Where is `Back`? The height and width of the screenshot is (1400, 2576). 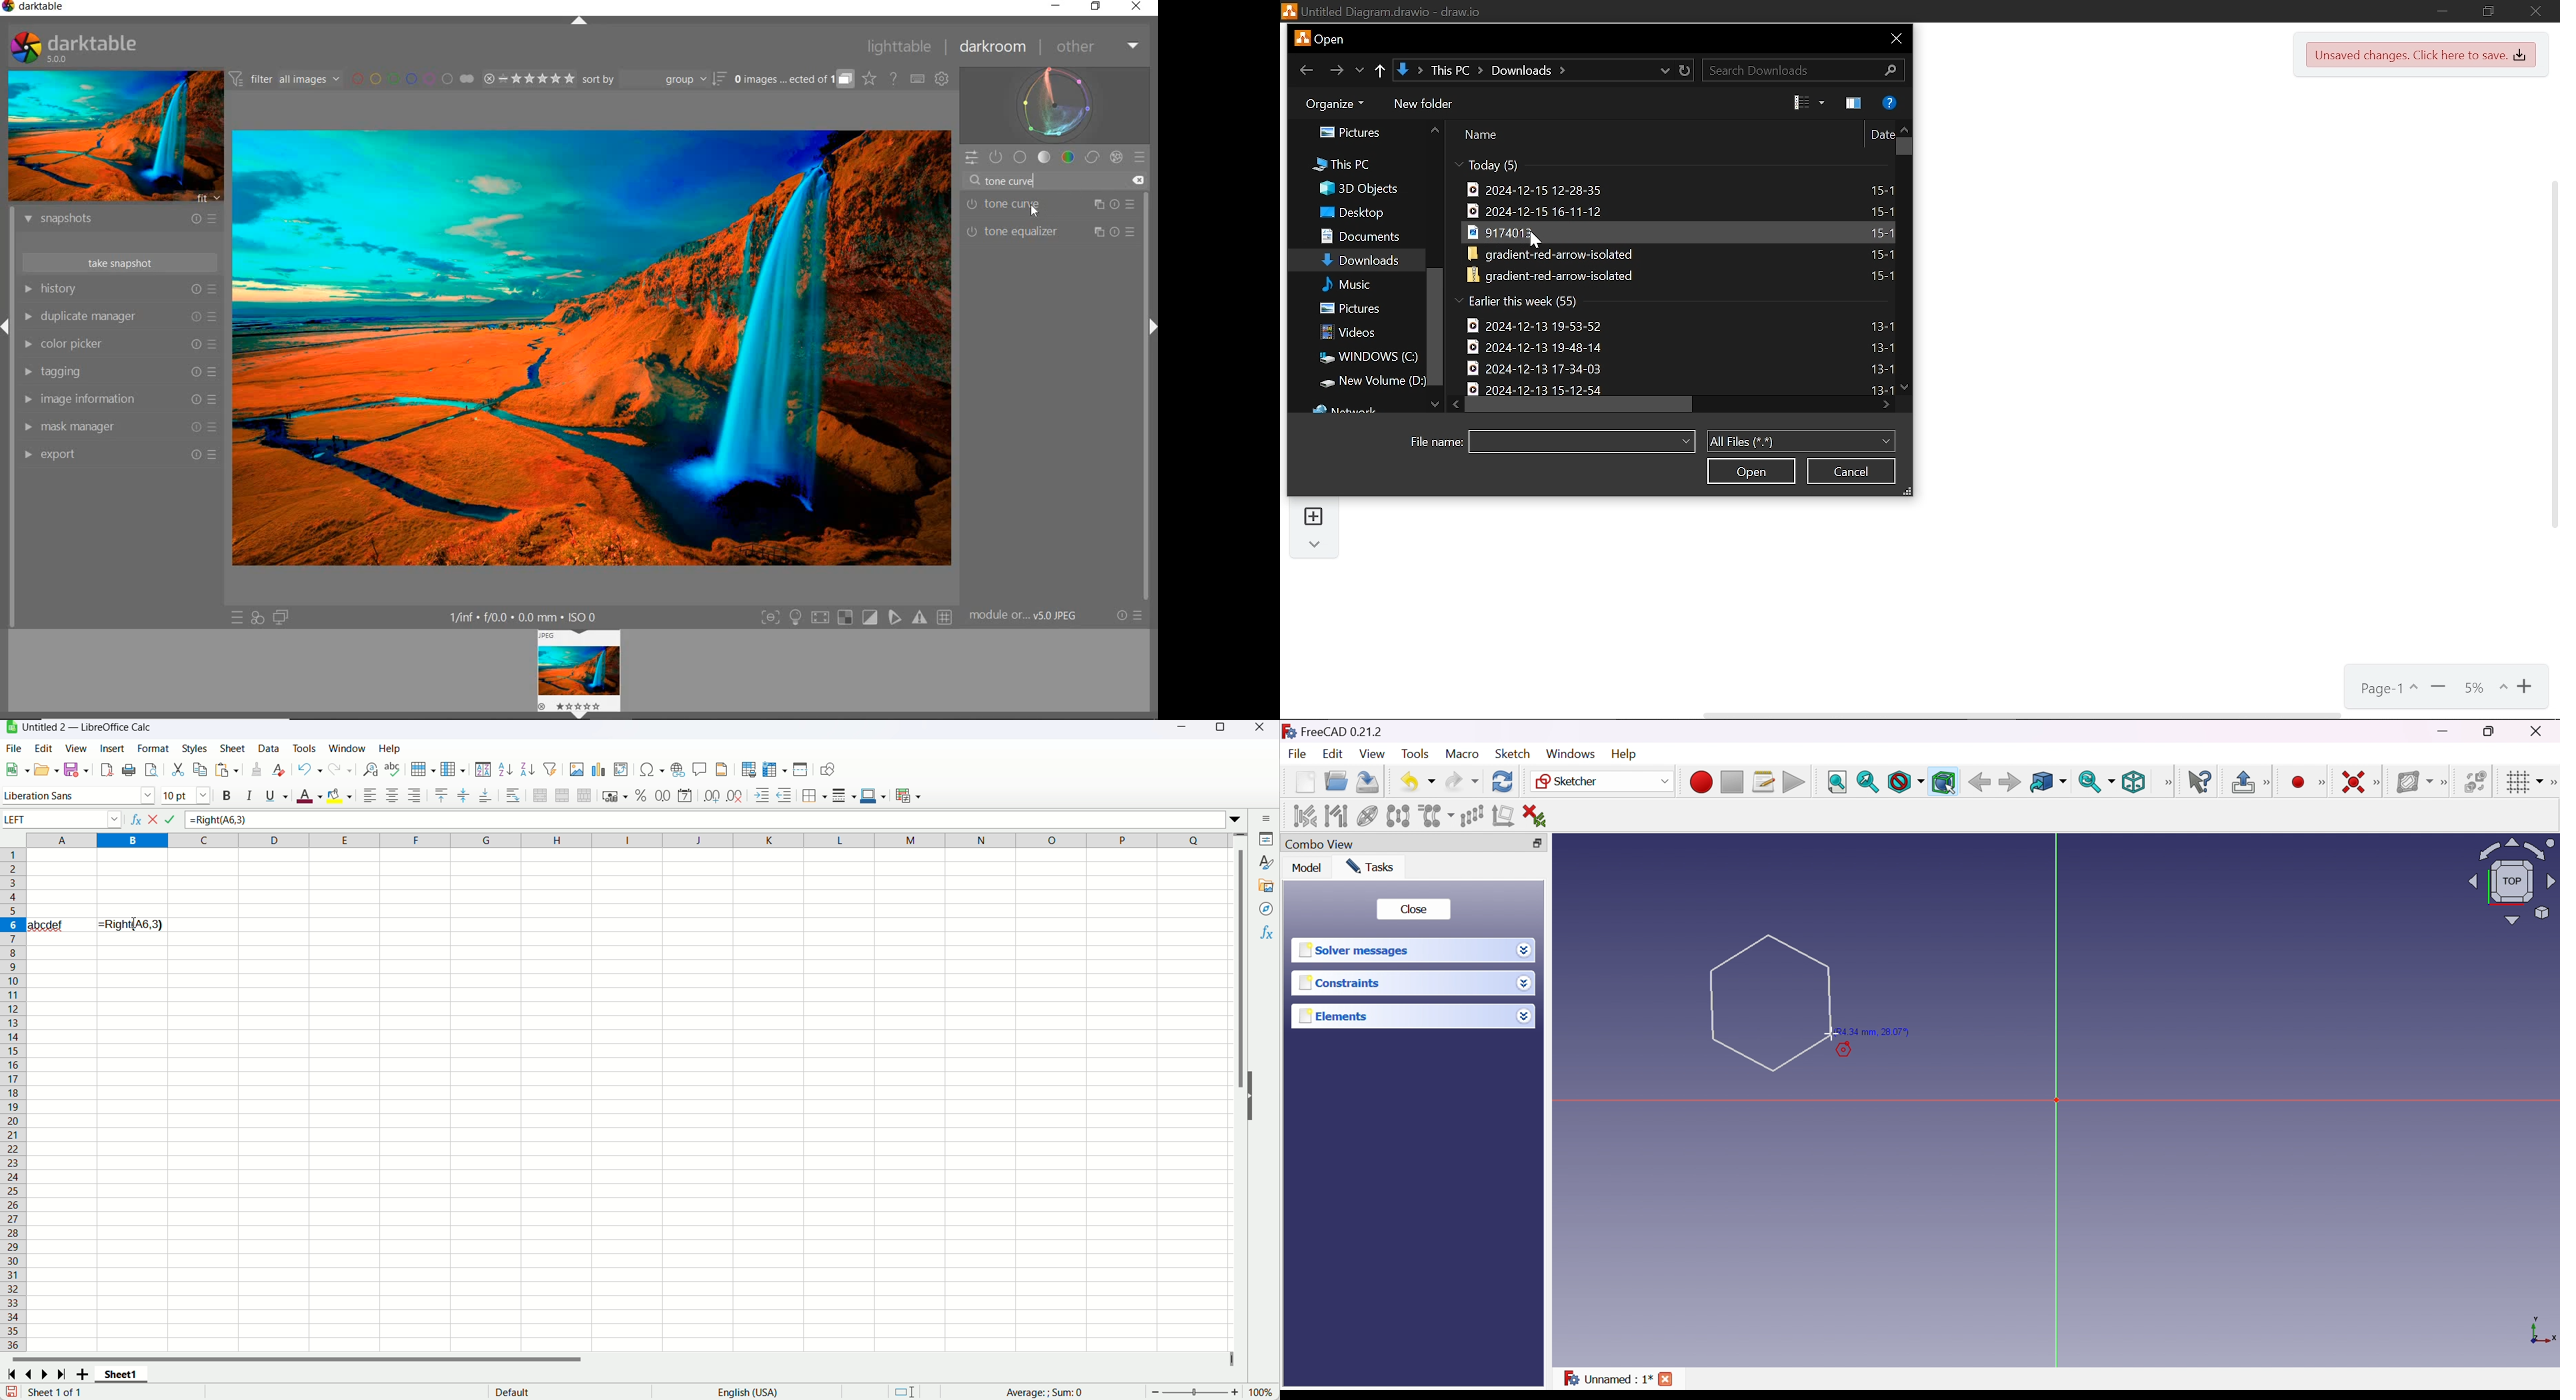
Back is located at coordinates (1977, 782).